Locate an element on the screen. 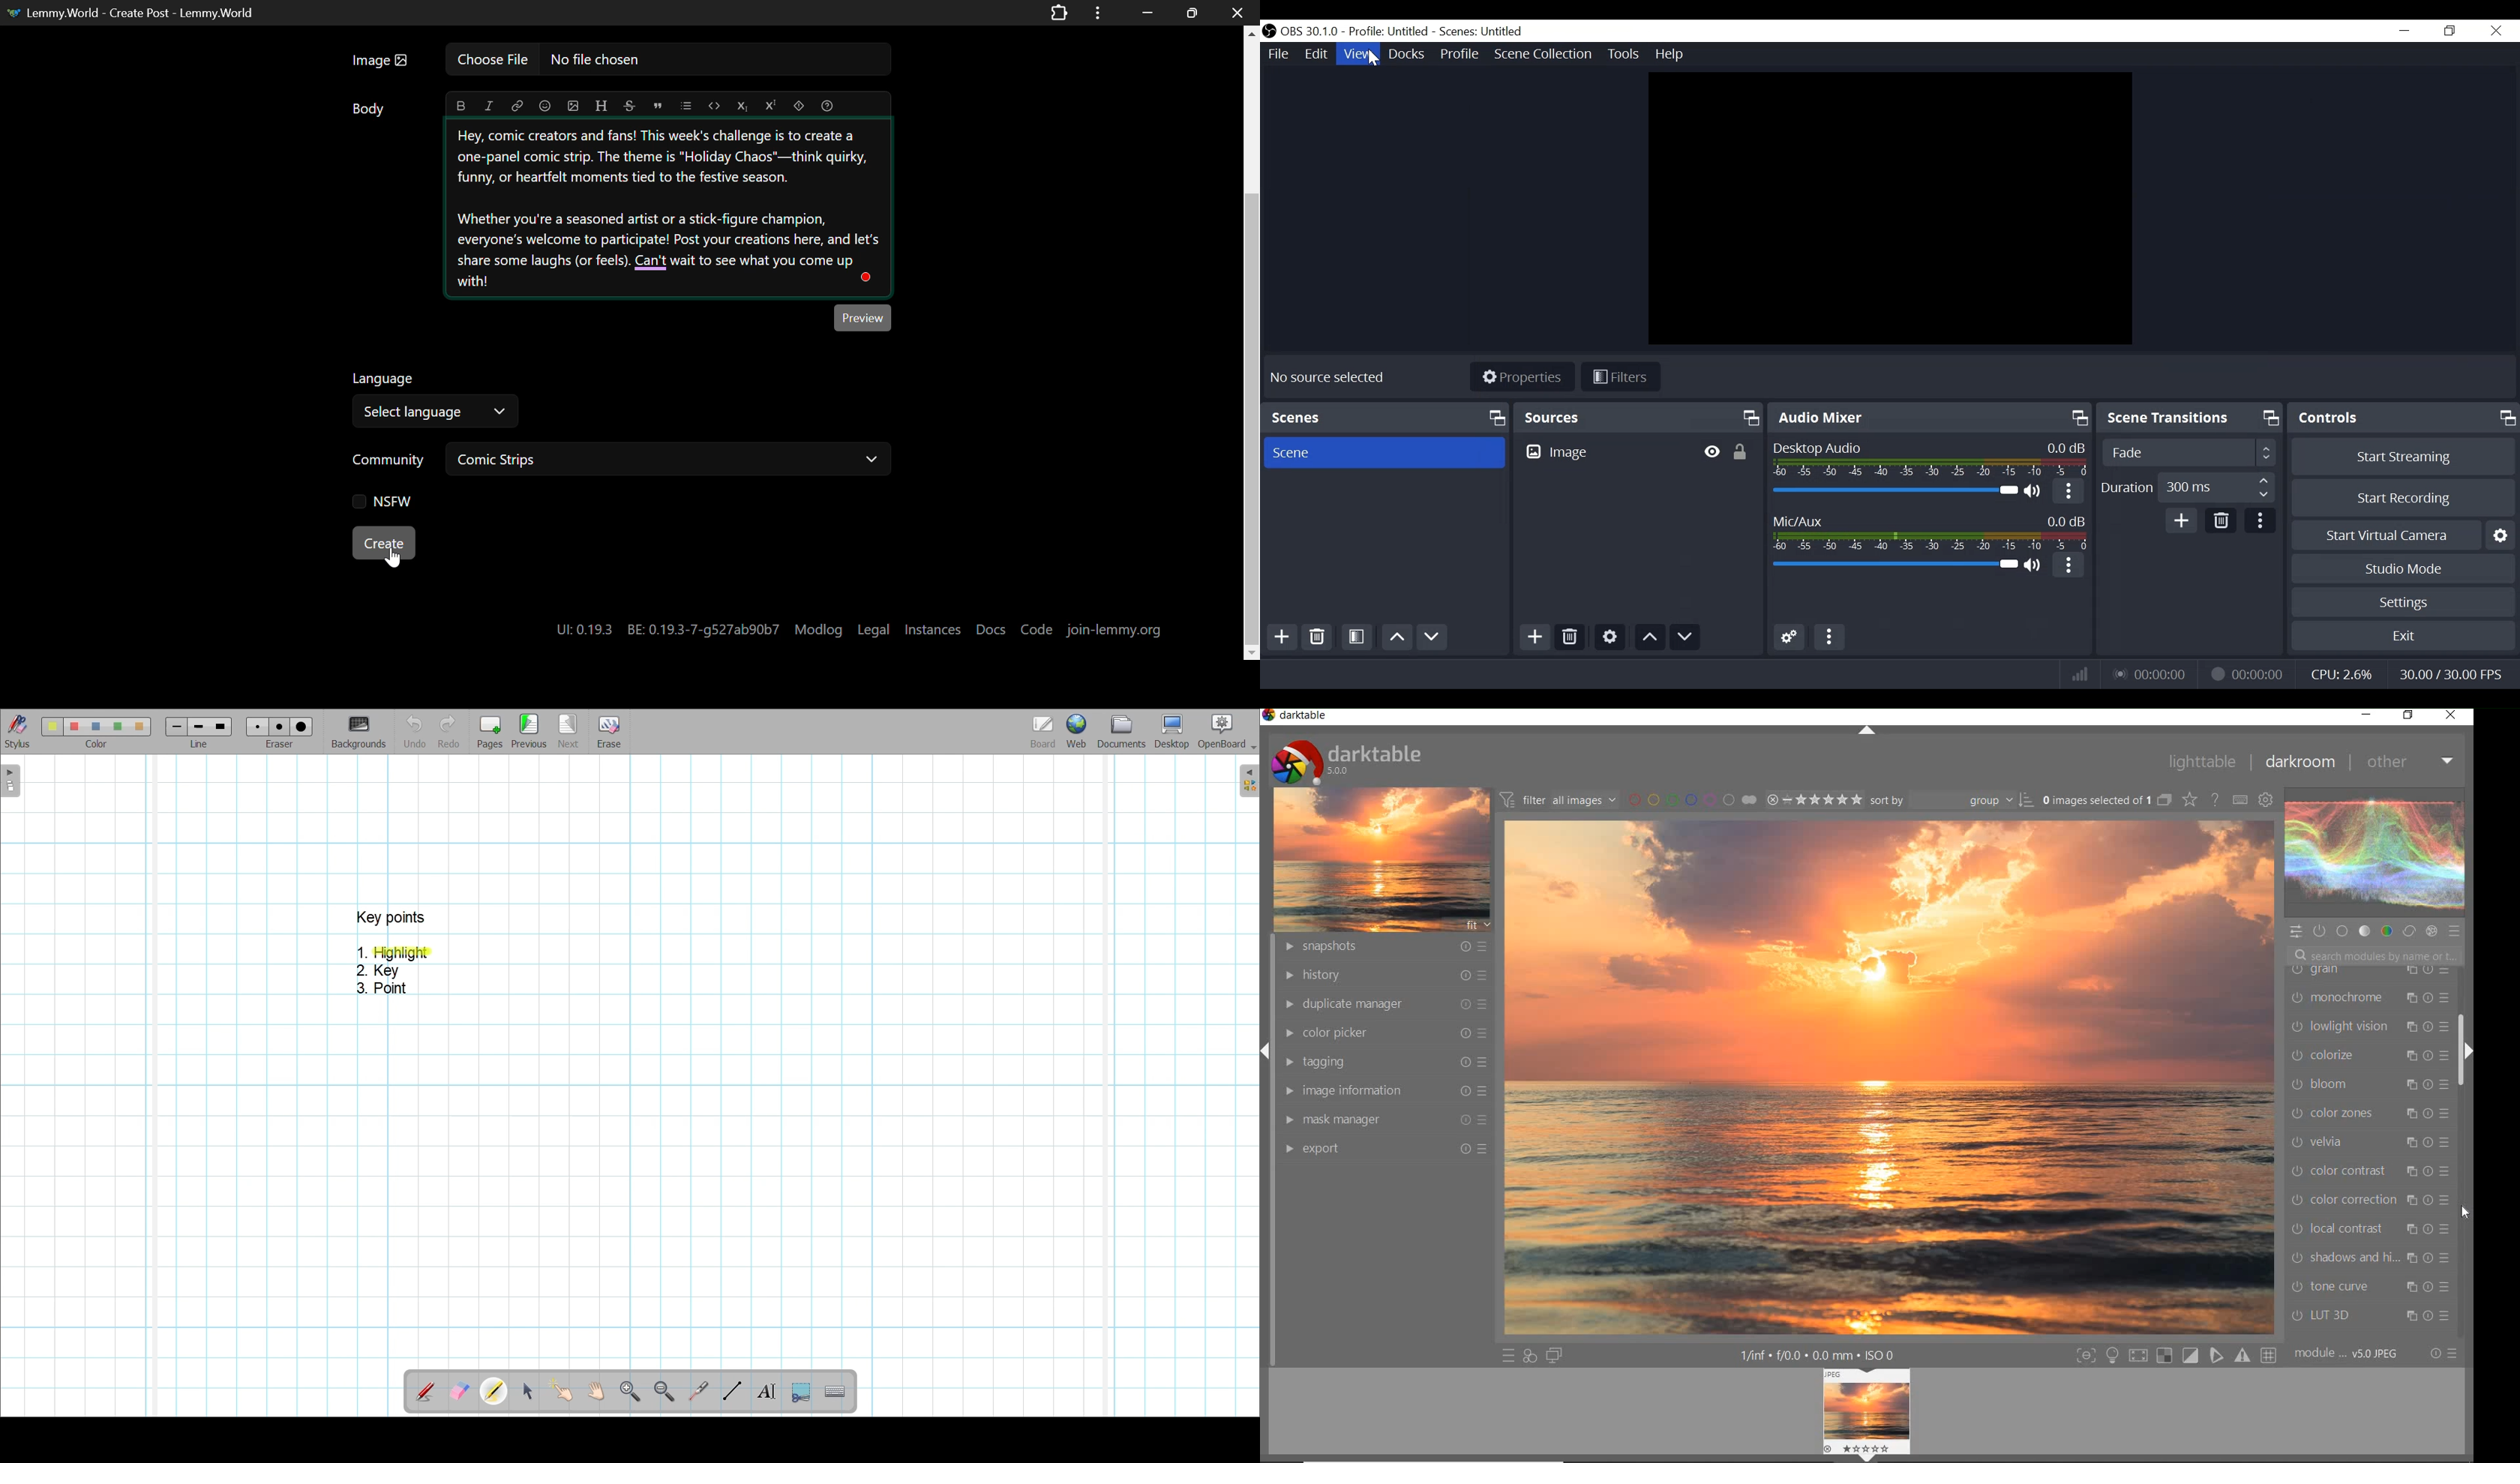  Duration is located at coordinates (2187, 489).